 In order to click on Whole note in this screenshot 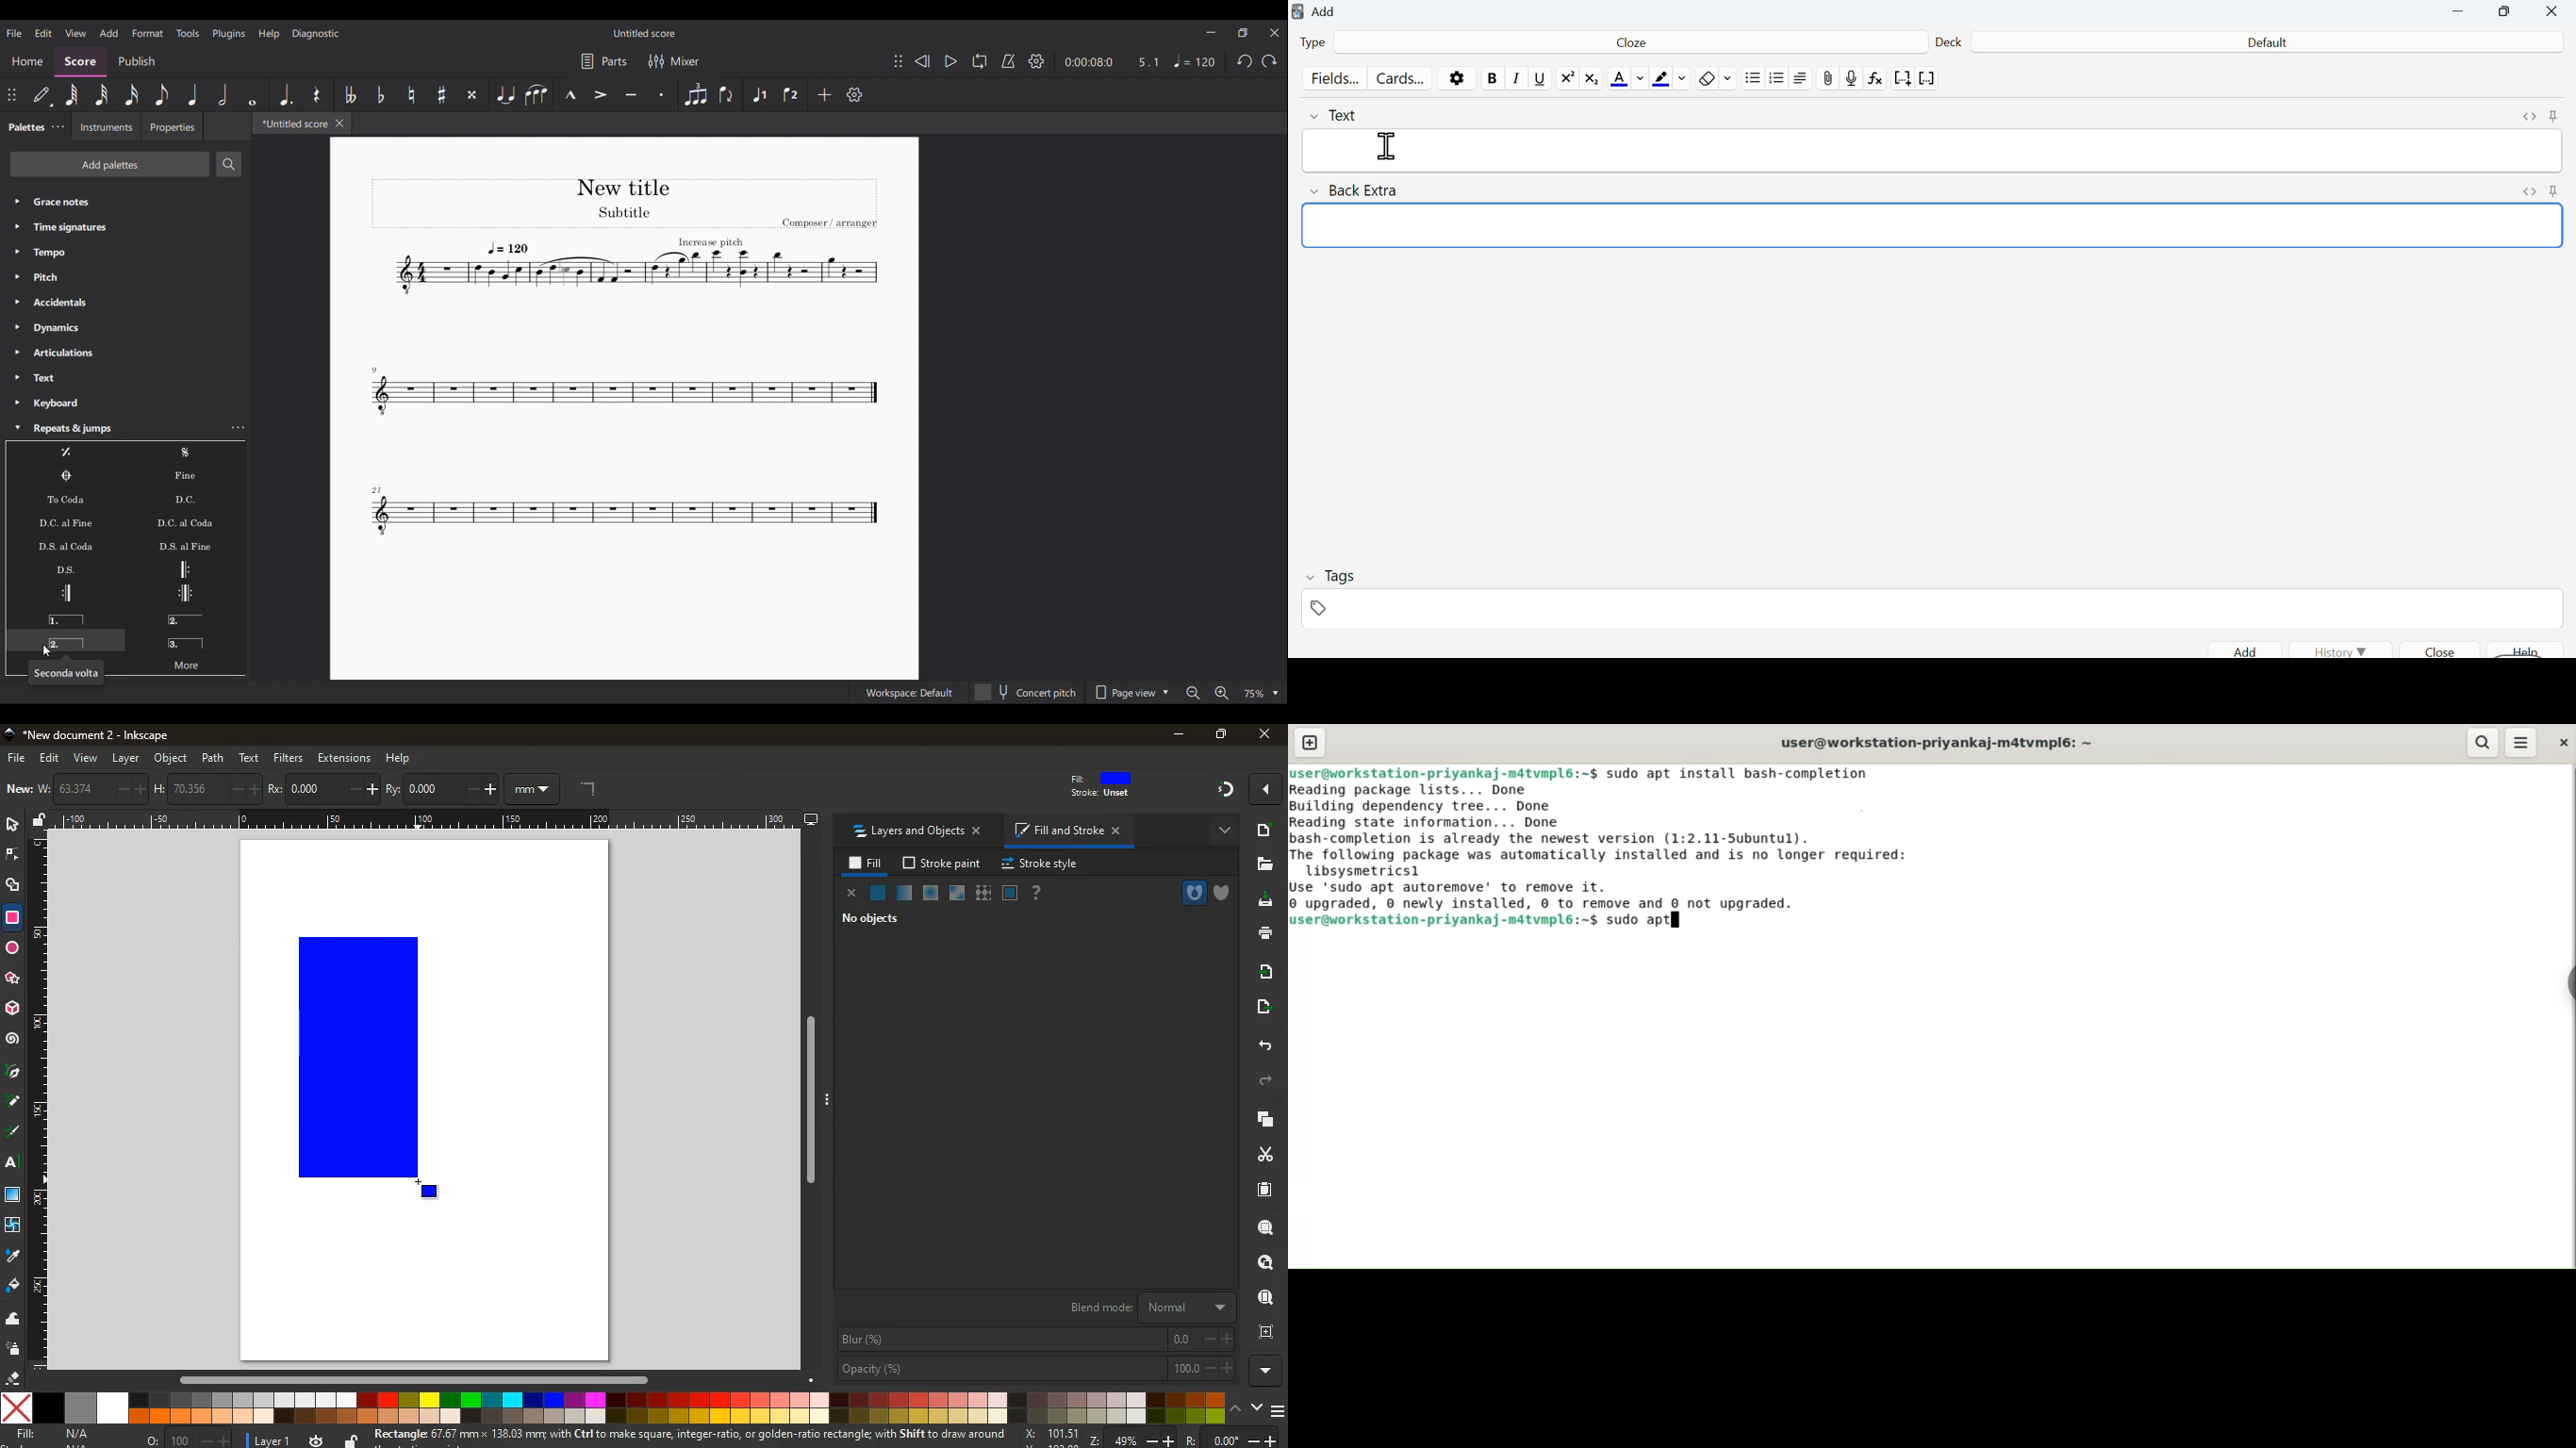, I will do `click(252, 95)`.